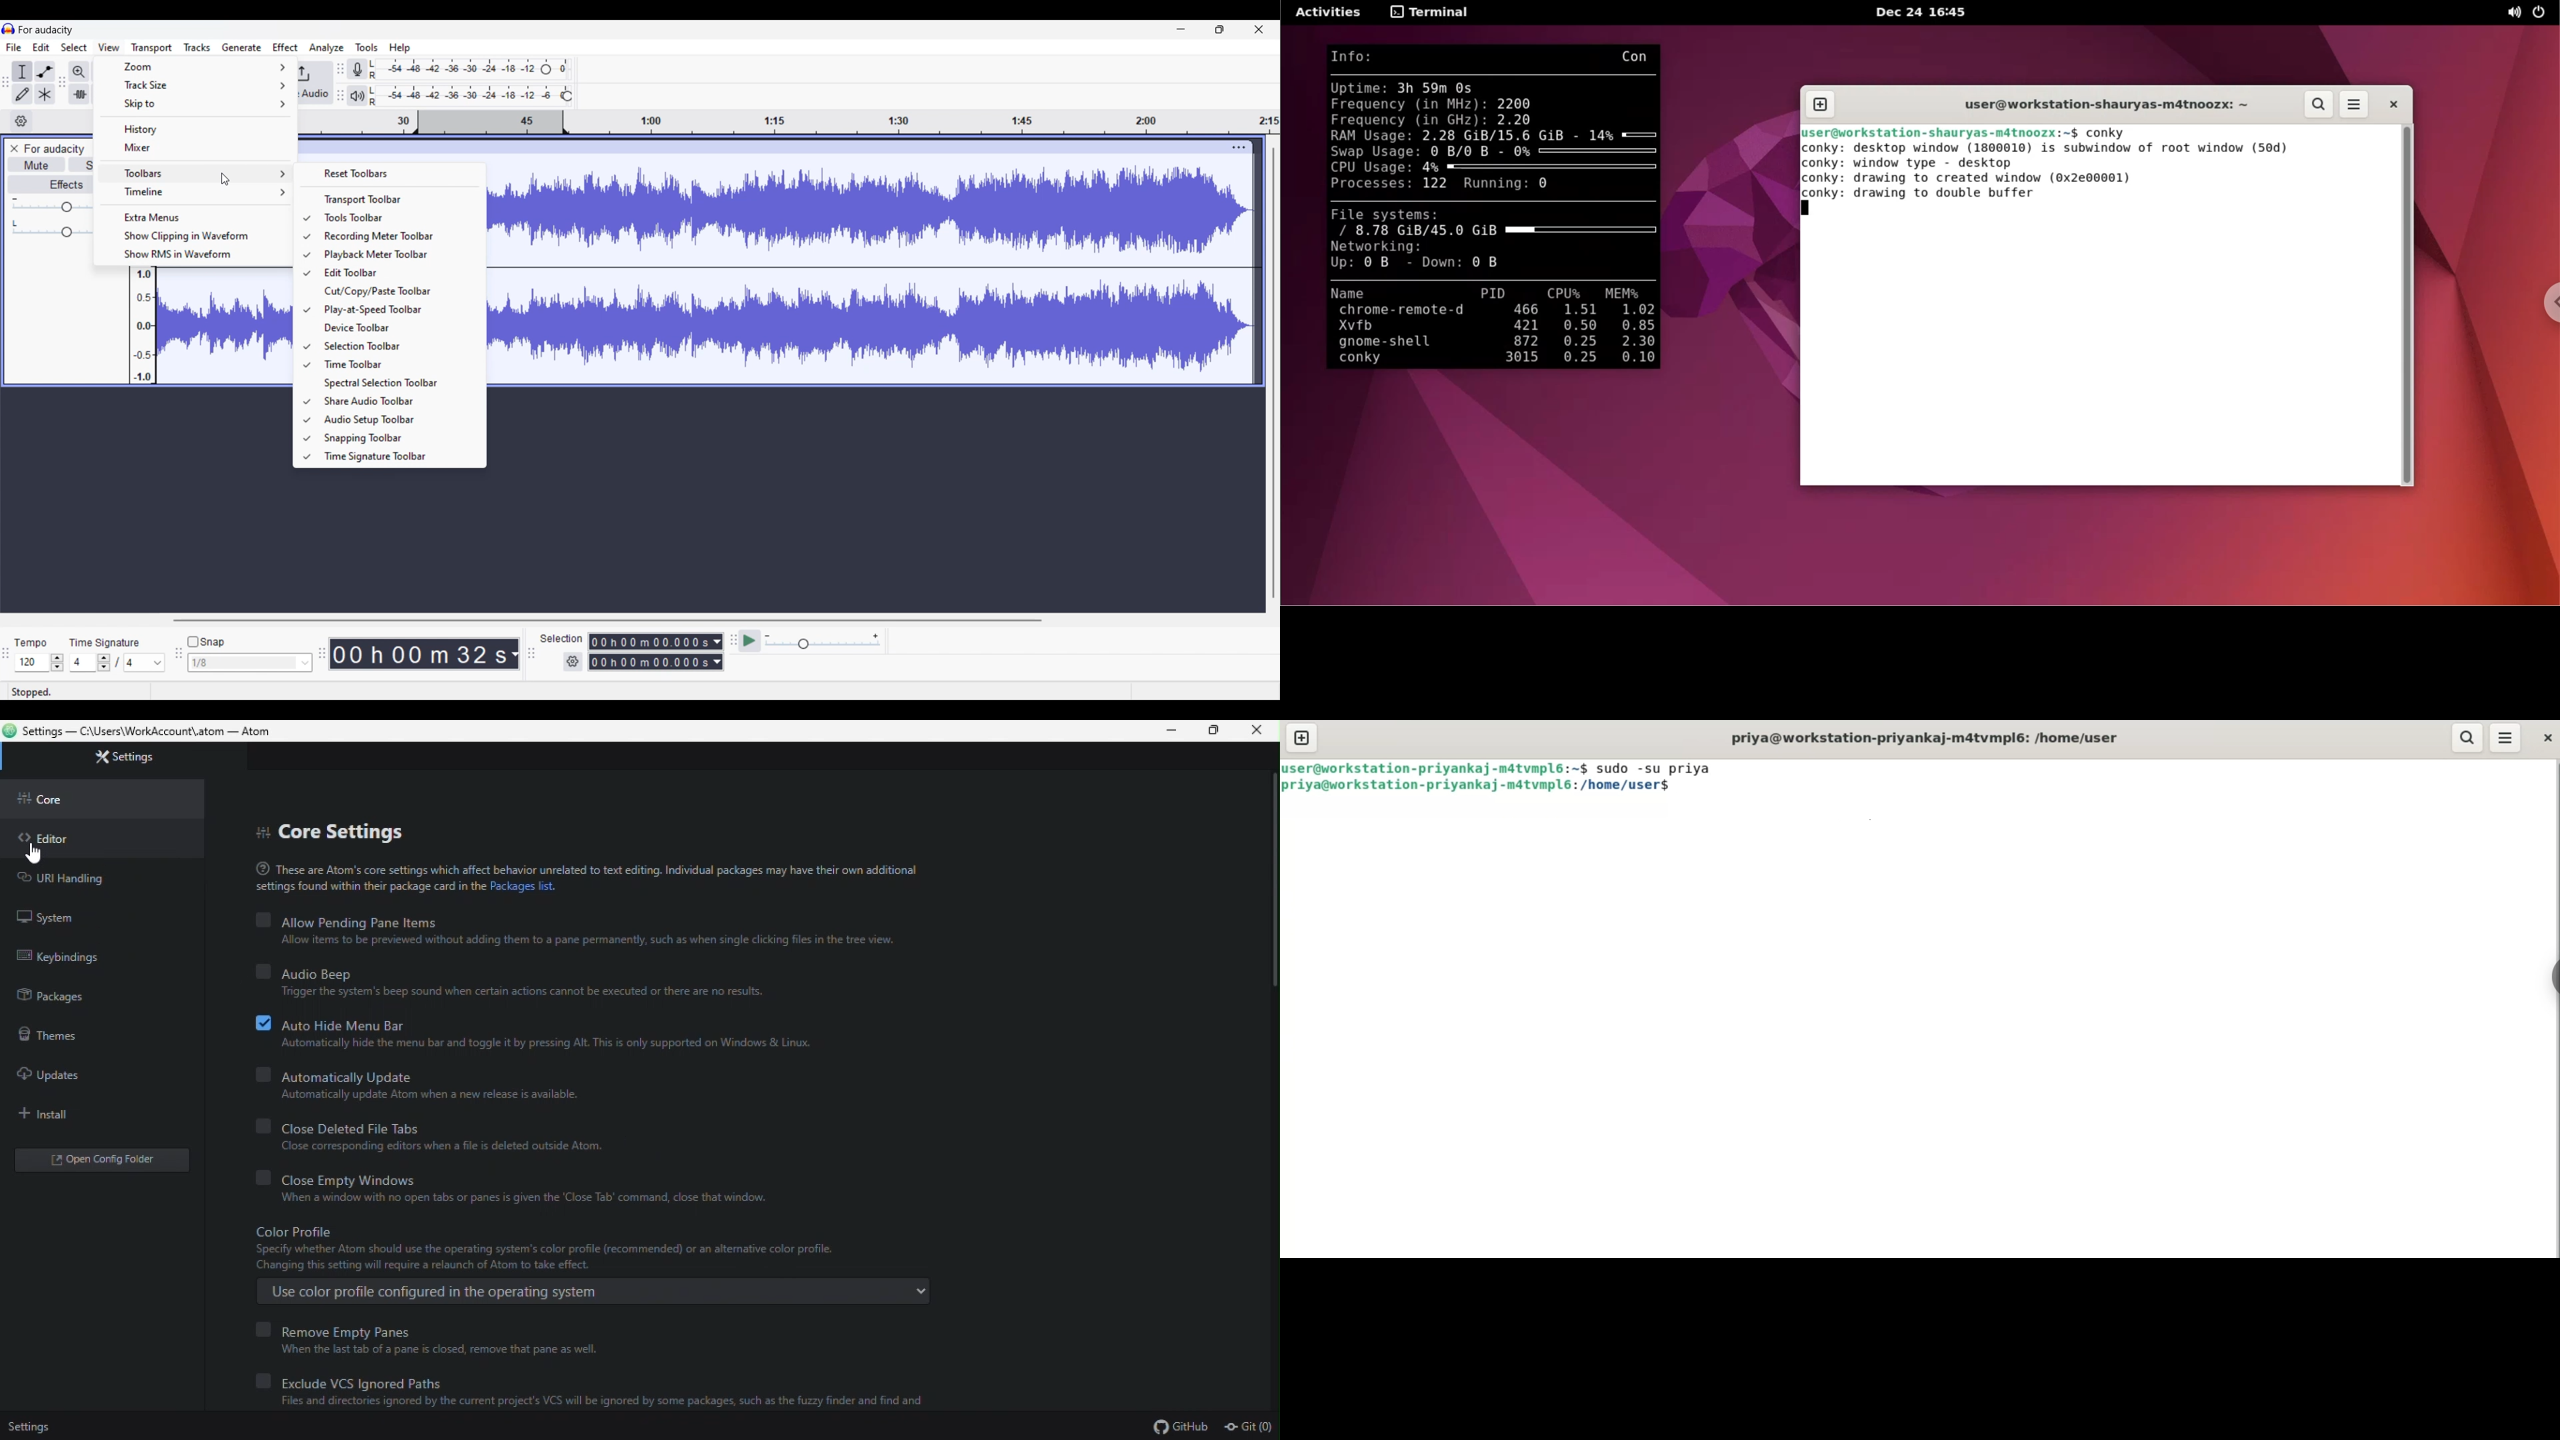 The height and width of the screenshot is (1456, 2576). Describe the element at coordinates (55, 1074) in the screenshot. I see `Updates` at that location.